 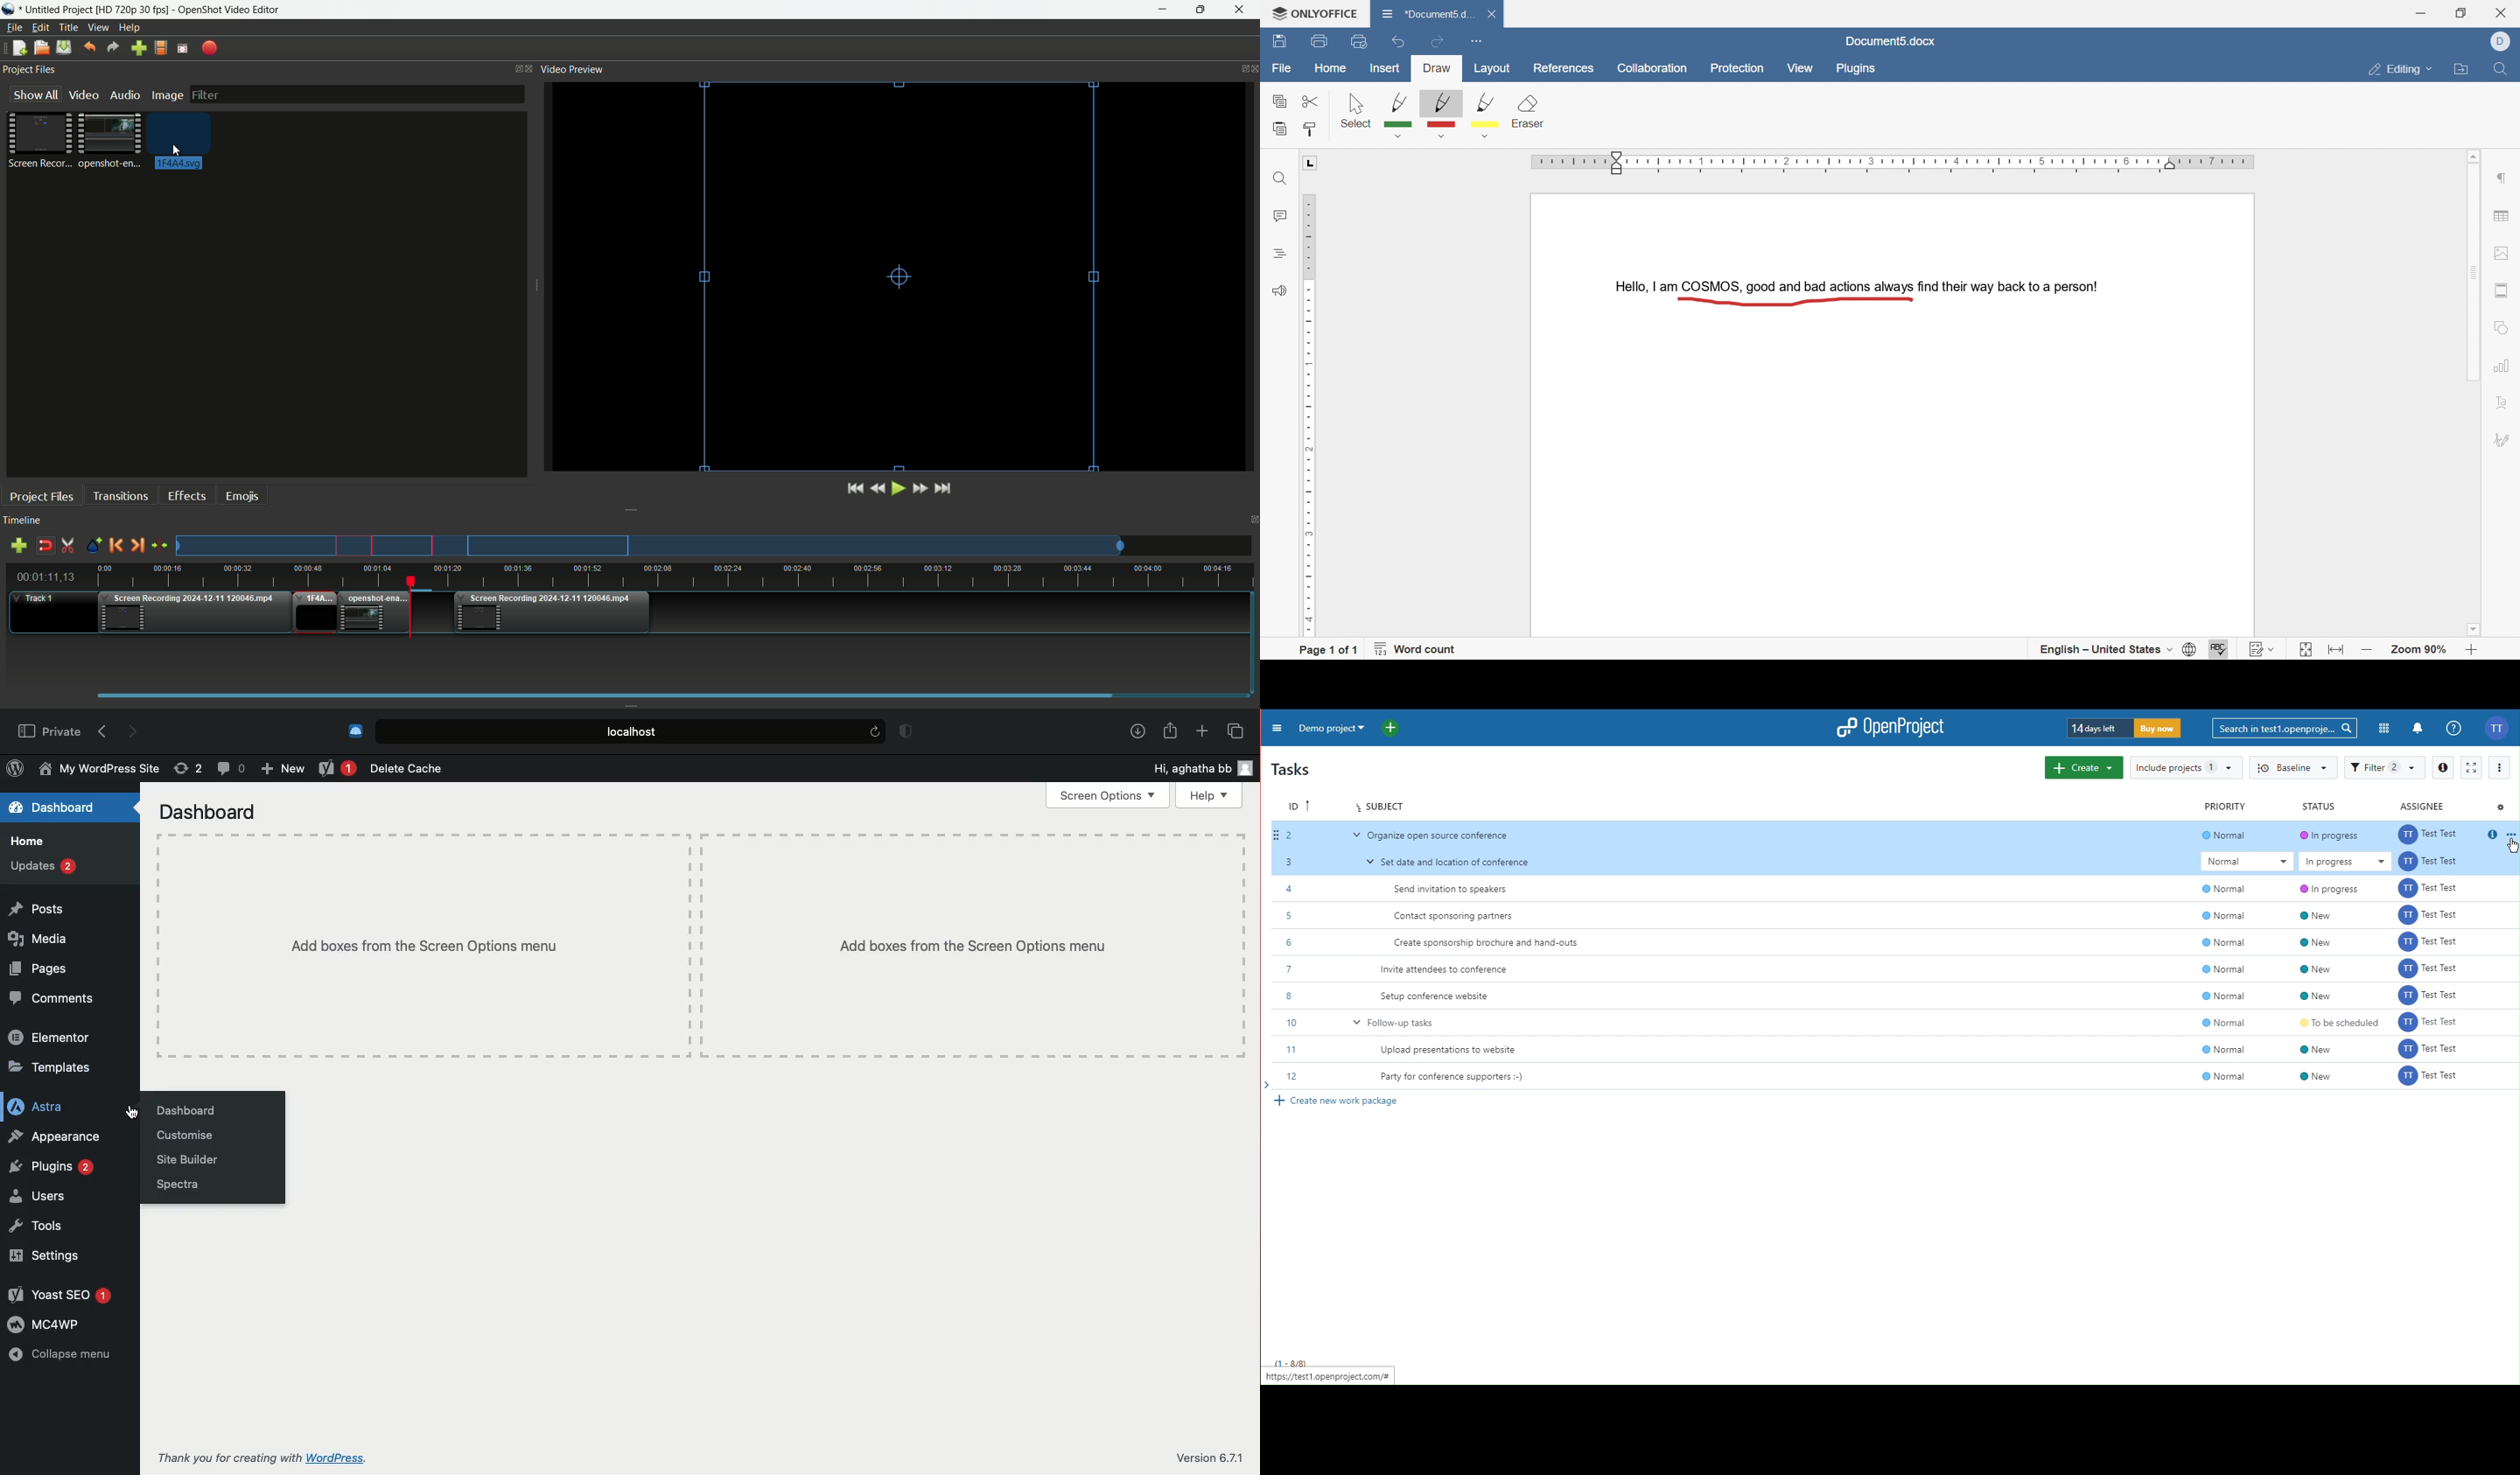 What do you see at coordinates (1361, 41) in the screenshot?
I see `quick print` at bounding box center [1361, 41].